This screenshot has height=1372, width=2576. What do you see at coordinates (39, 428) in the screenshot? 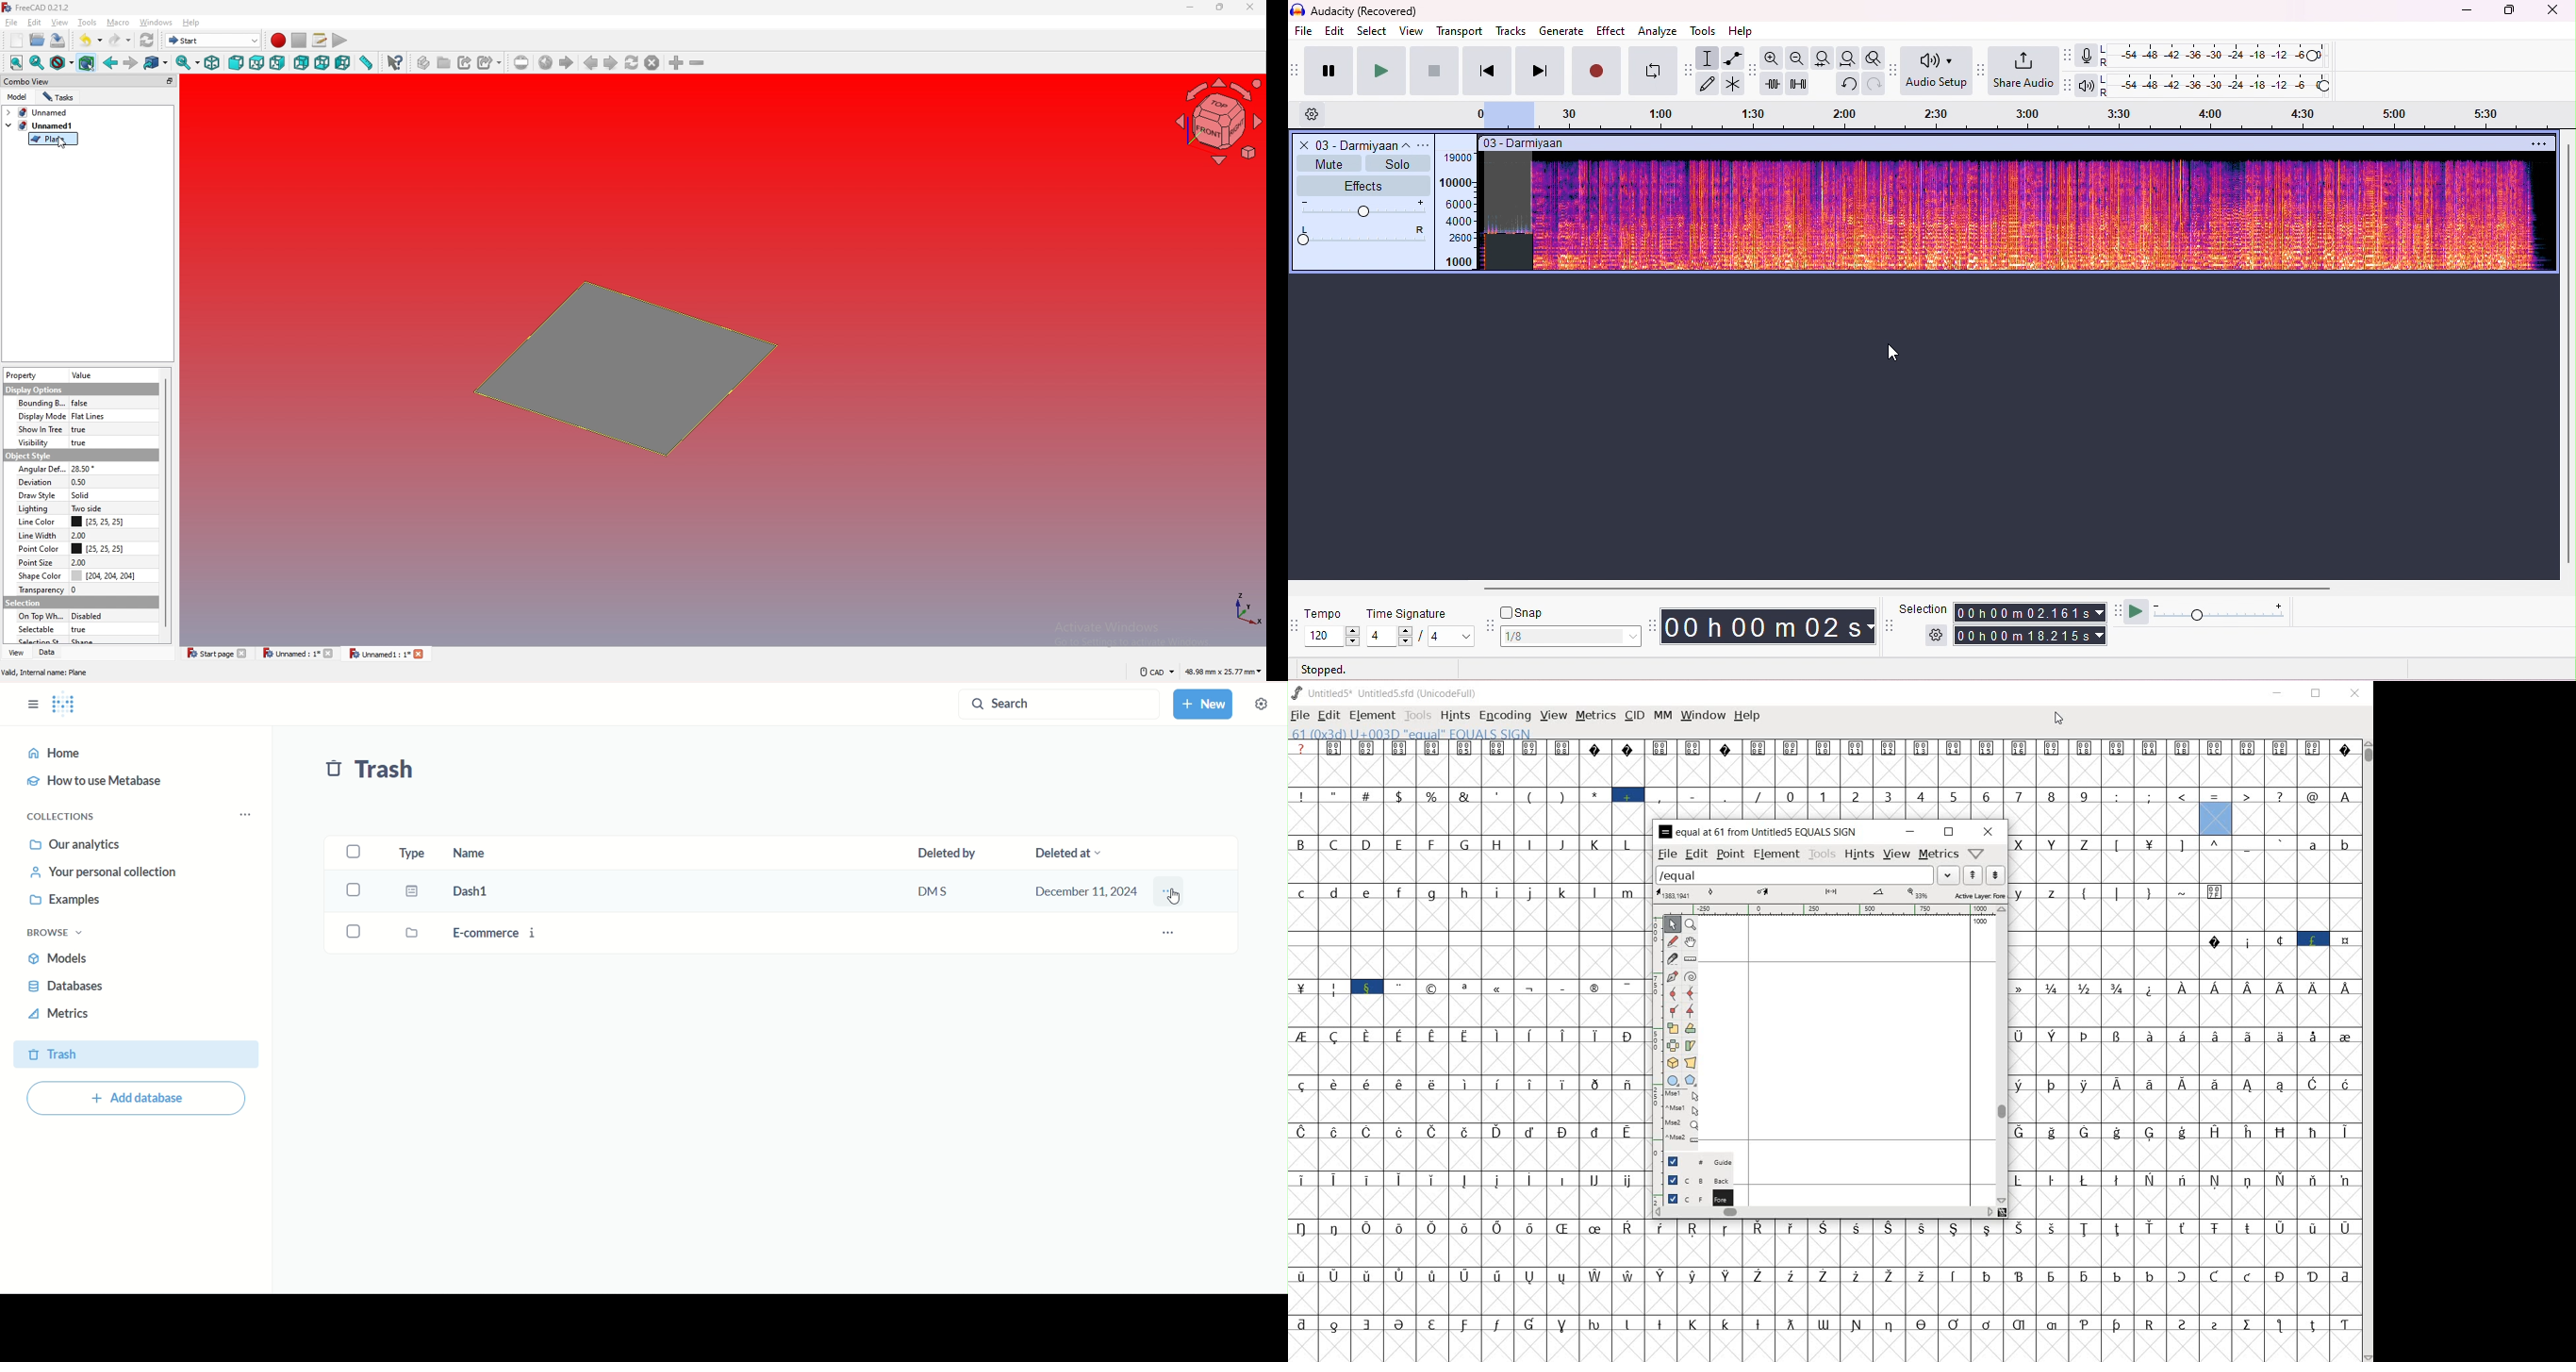
I see `show in tree` at bounding box center [39, 428].